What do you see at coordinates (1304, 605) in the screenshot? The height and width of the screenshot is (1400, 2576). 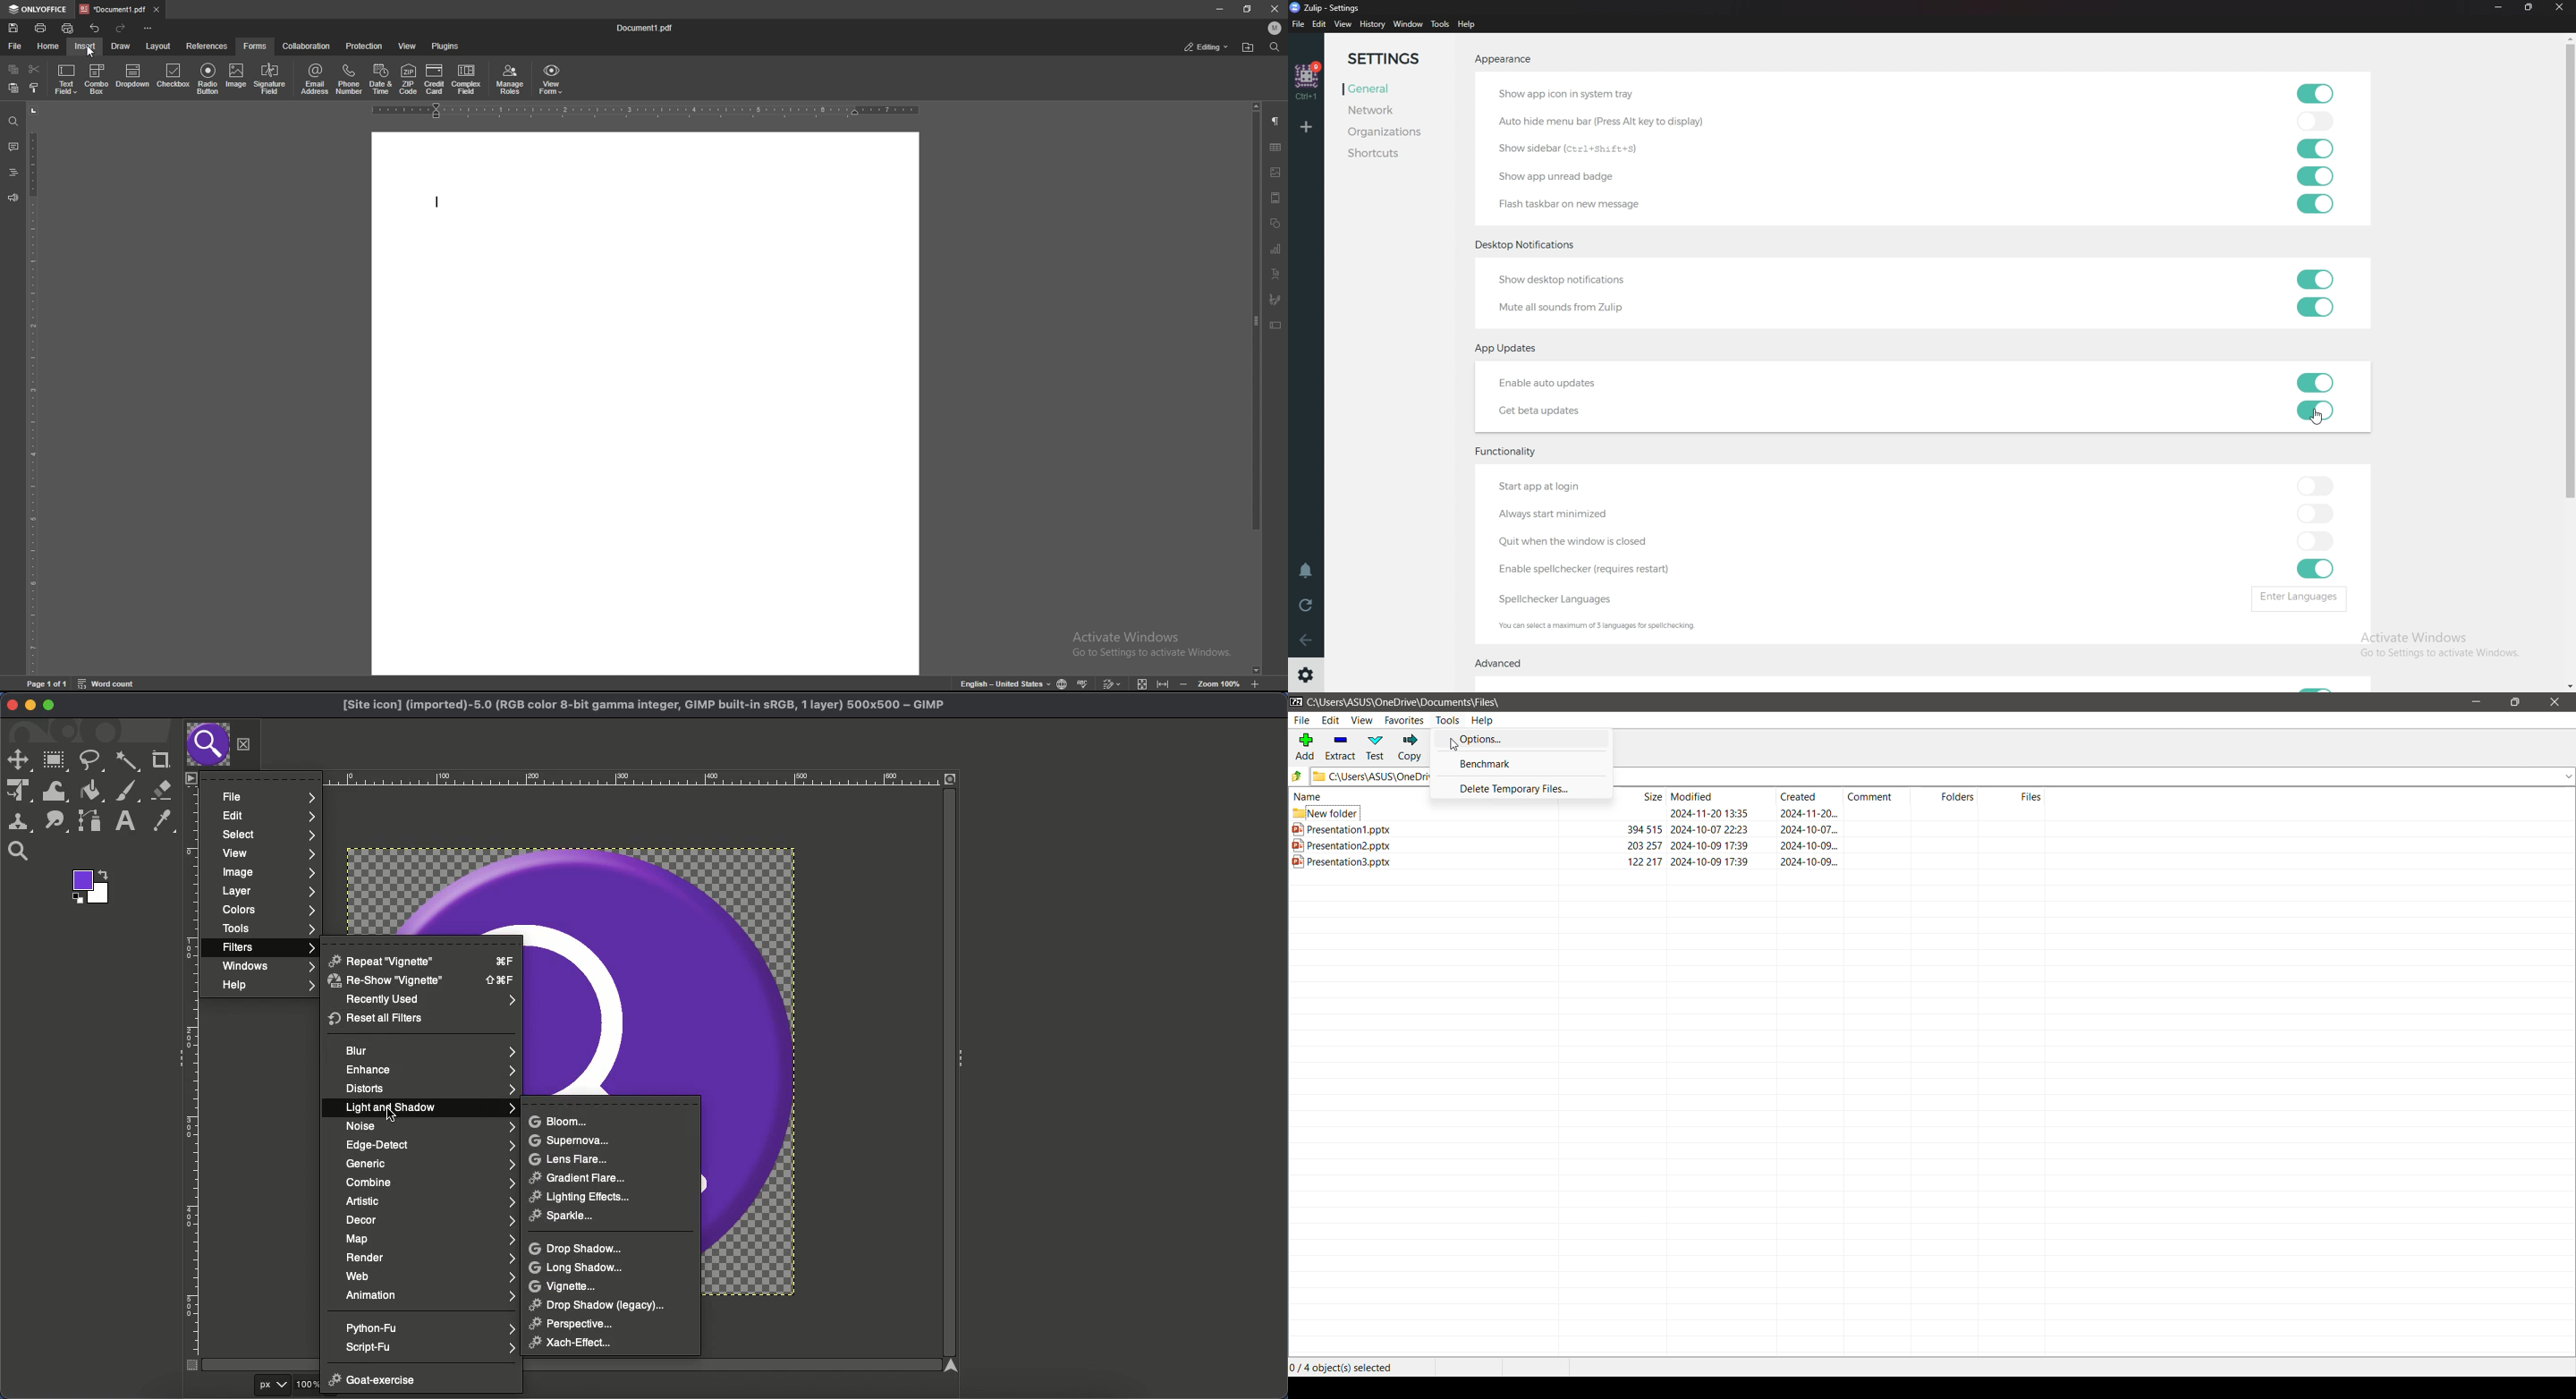 I see `Reload` at bounding box center [1304, 605].